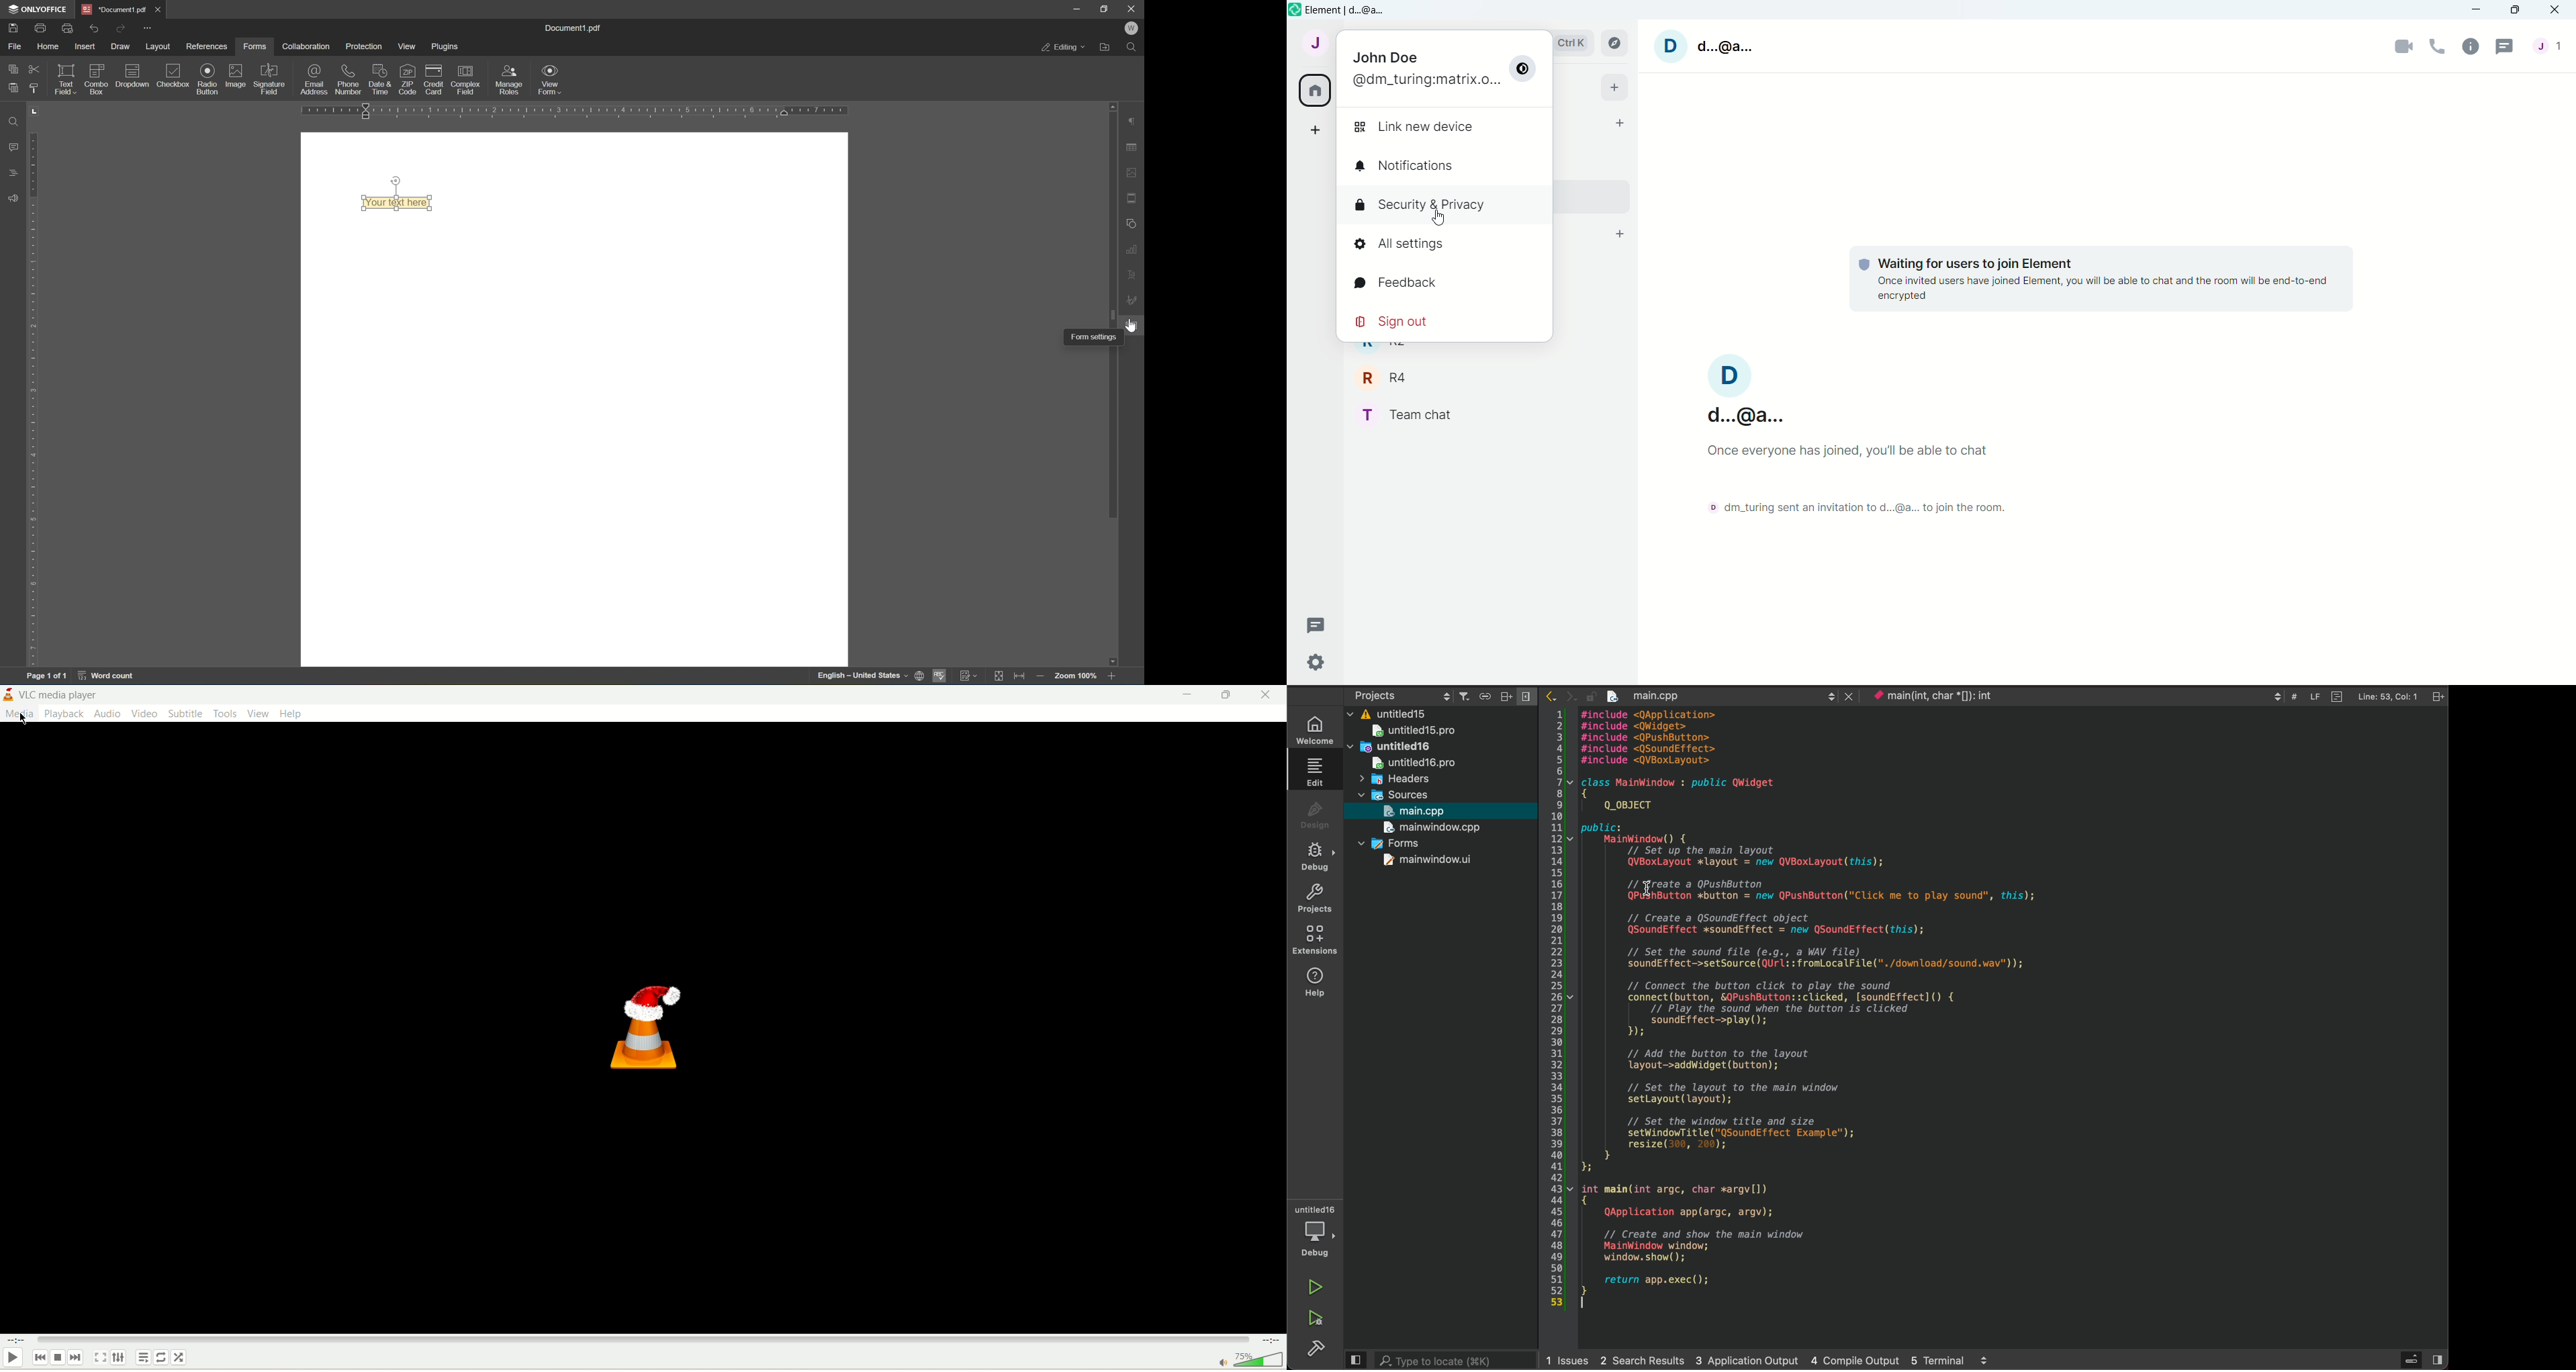 This screenshot has height=1372, width=2576. What do you see at coordinates (1404, 780) in the screenshot?
I see `headers` at bounding box center [1404, 780].